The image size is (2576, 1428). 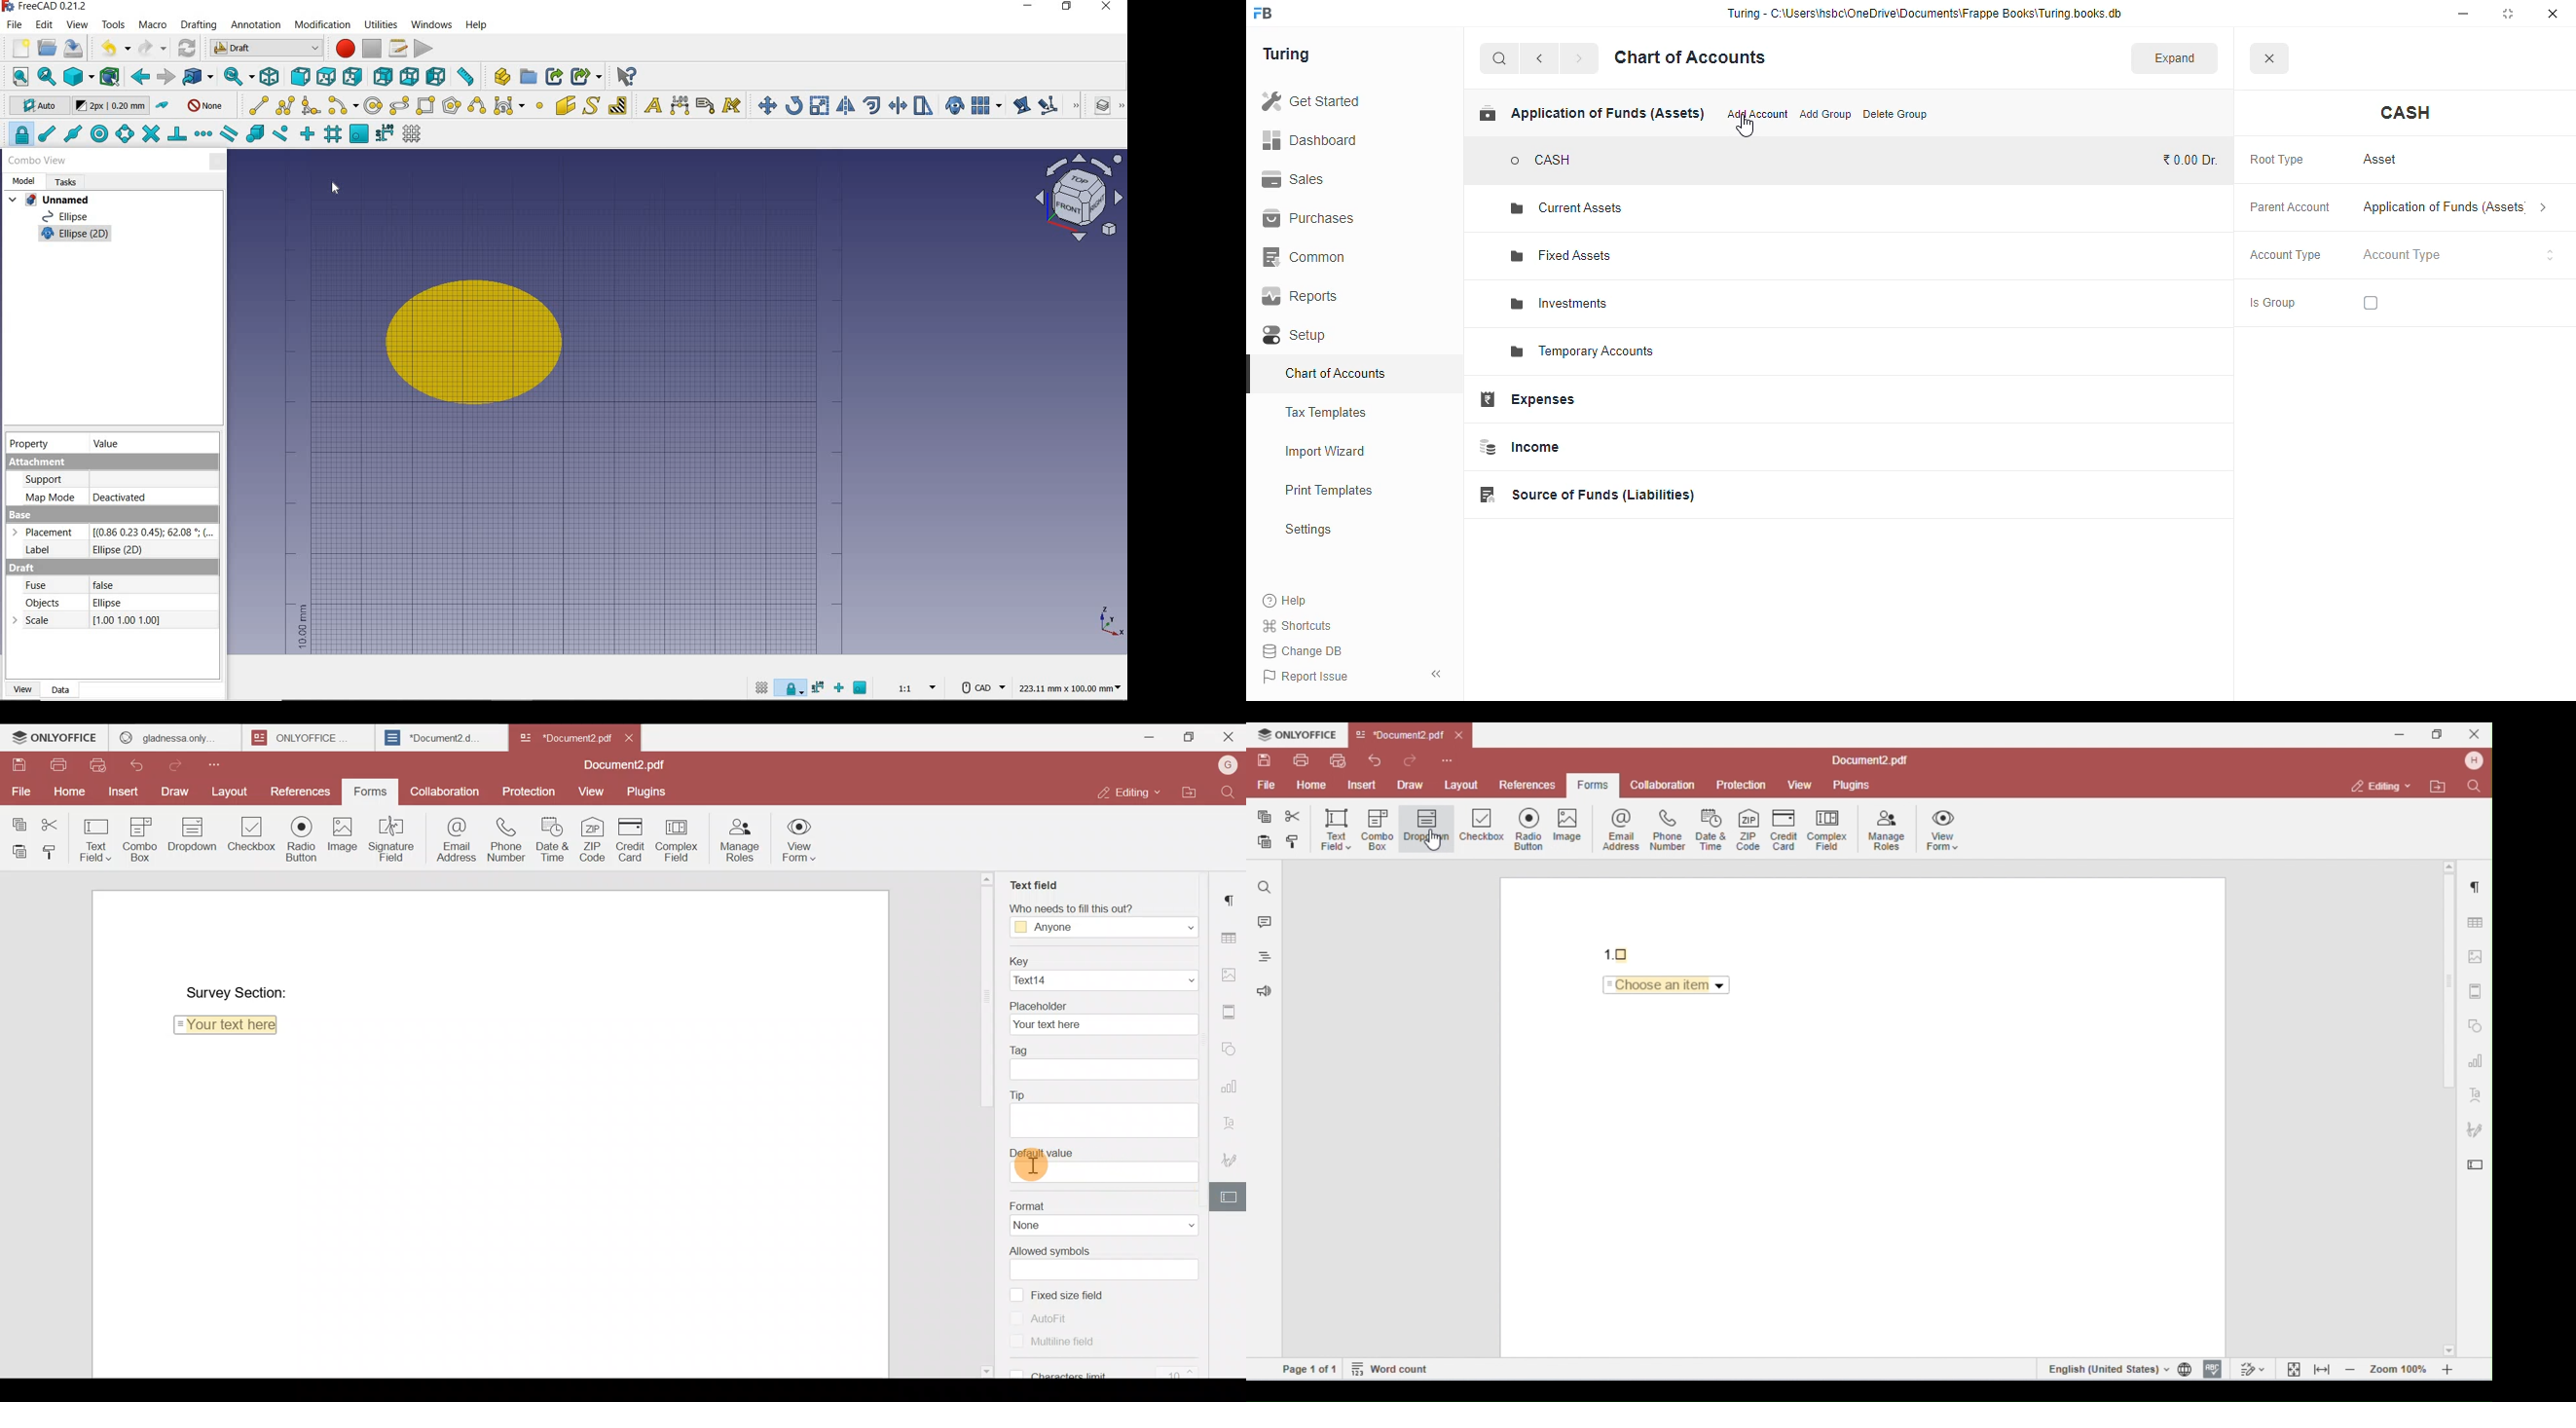 I want to click on base, so click(x=113, y=535).